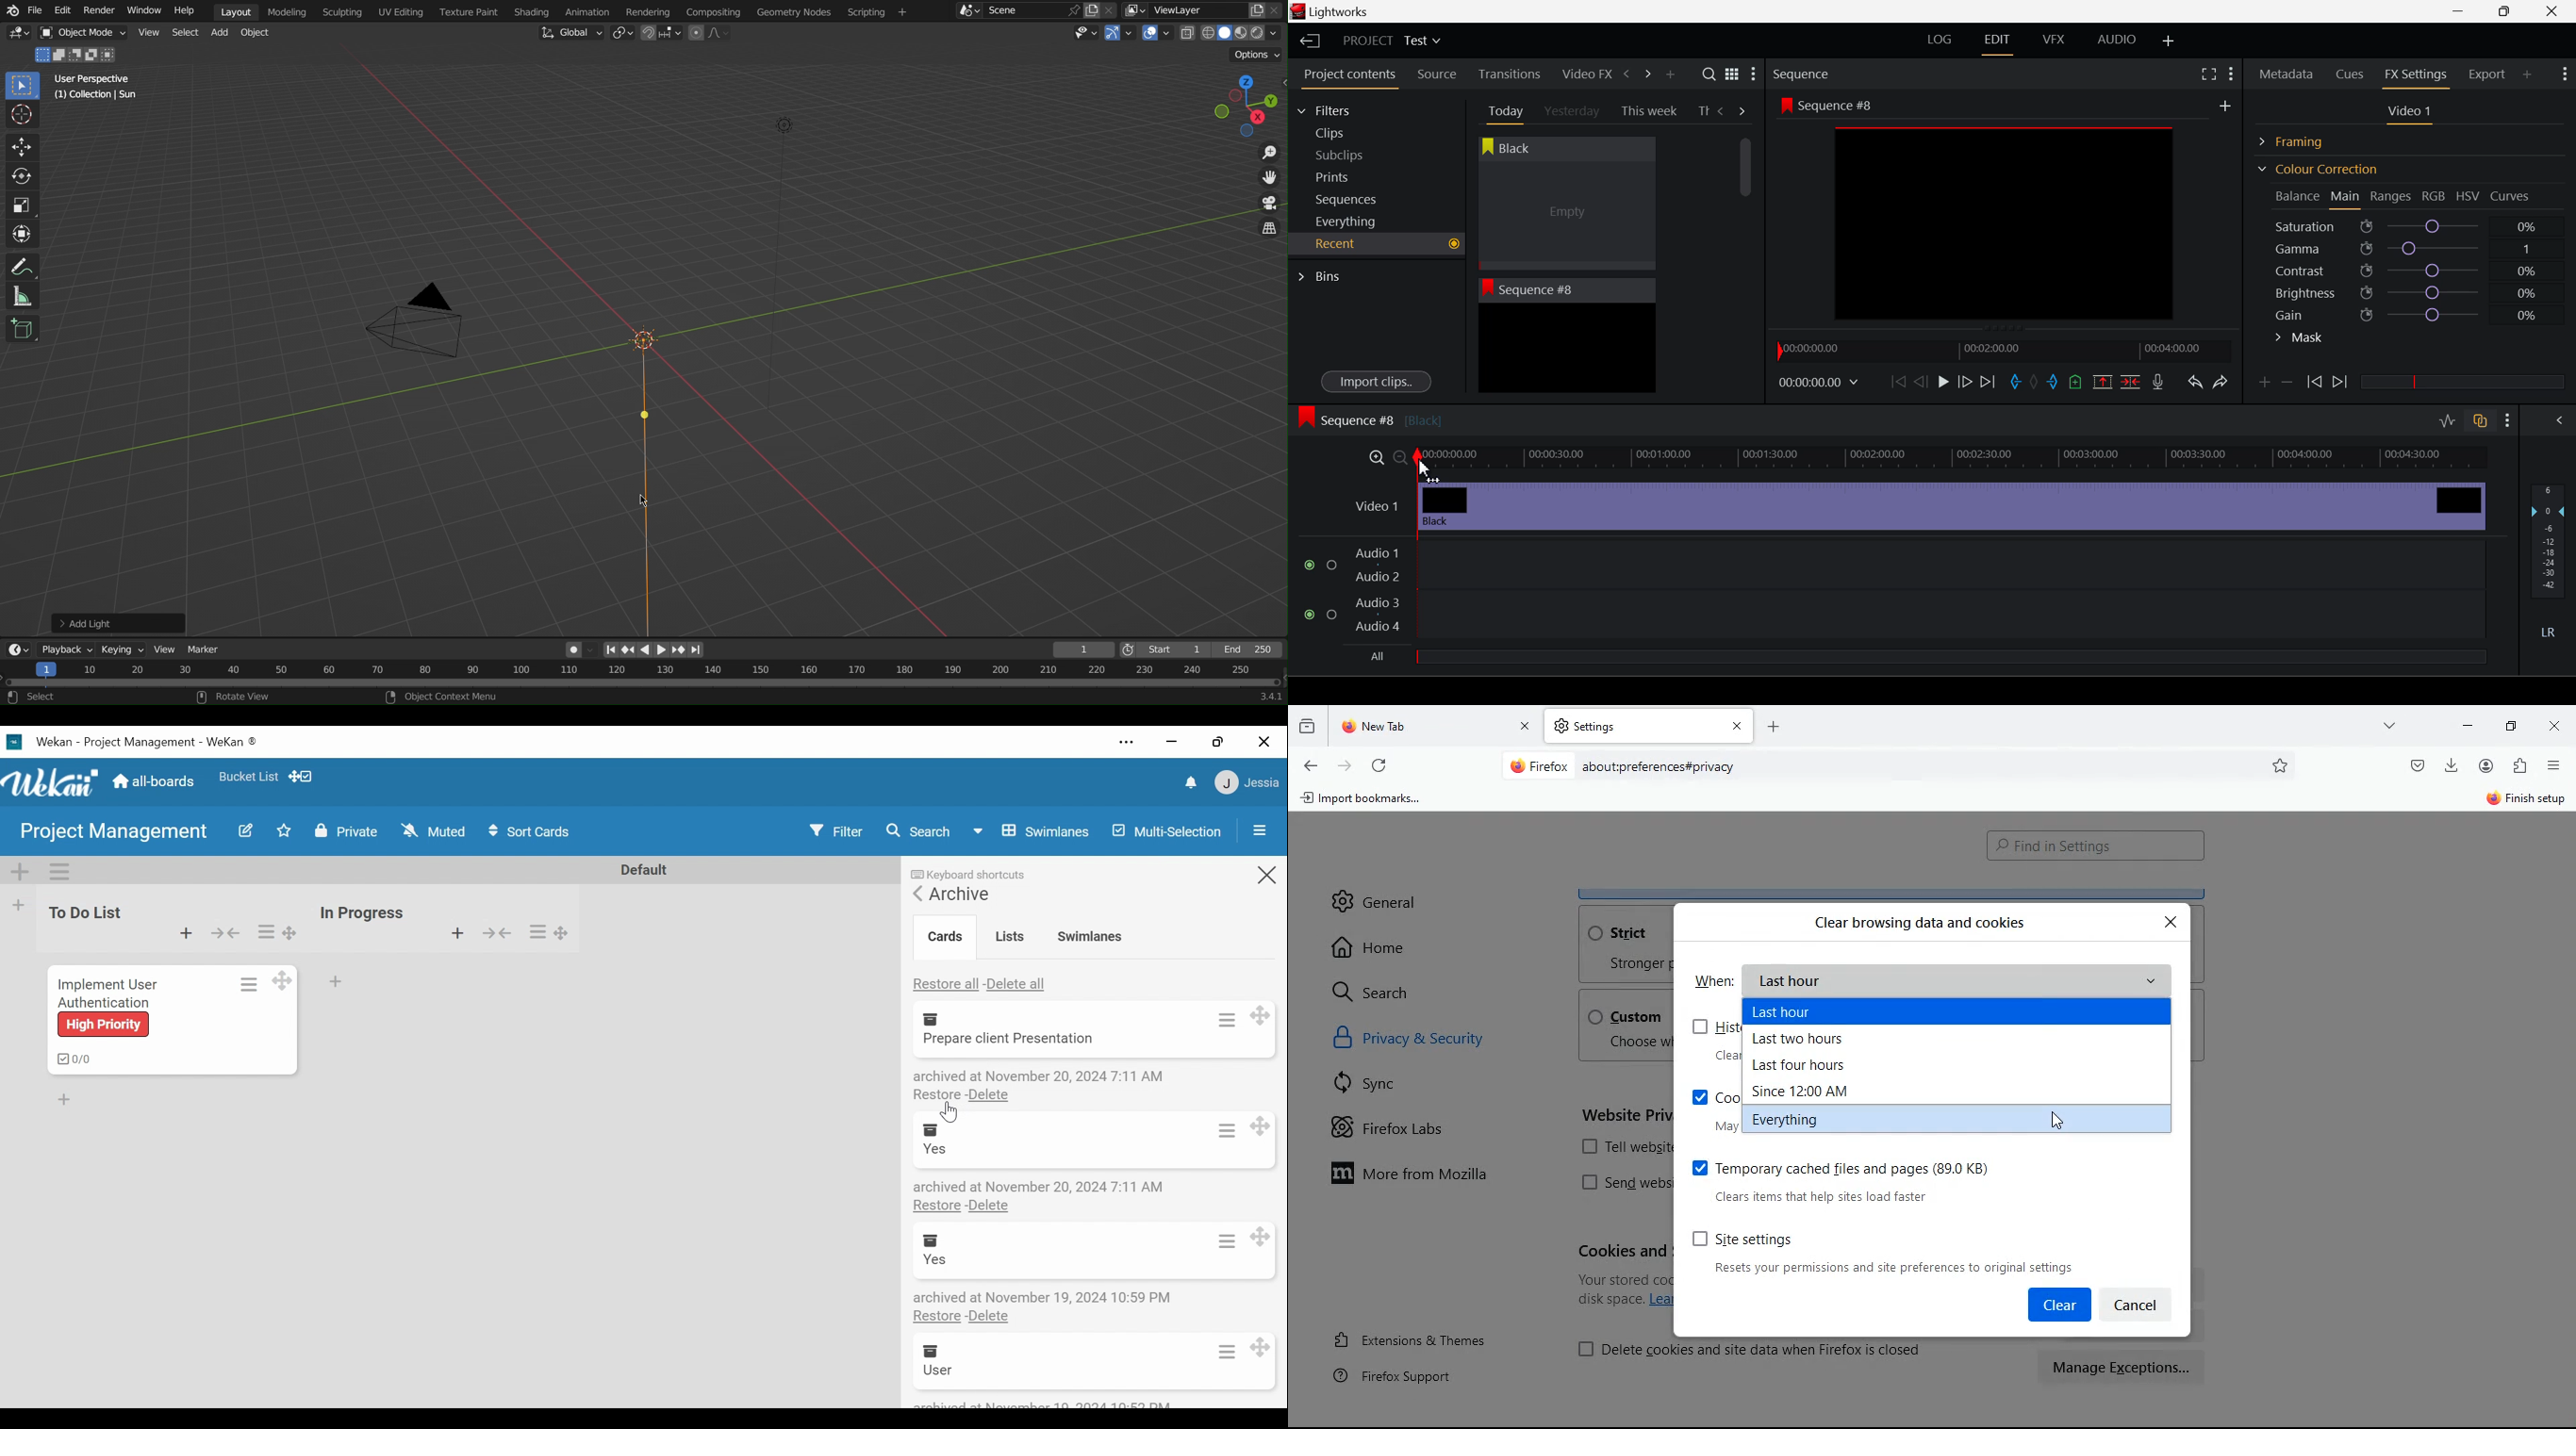 Image resolution: width=2576 pixels, height=1456 pixels. I want to click on Geometry Nodes, so click(793, 11).